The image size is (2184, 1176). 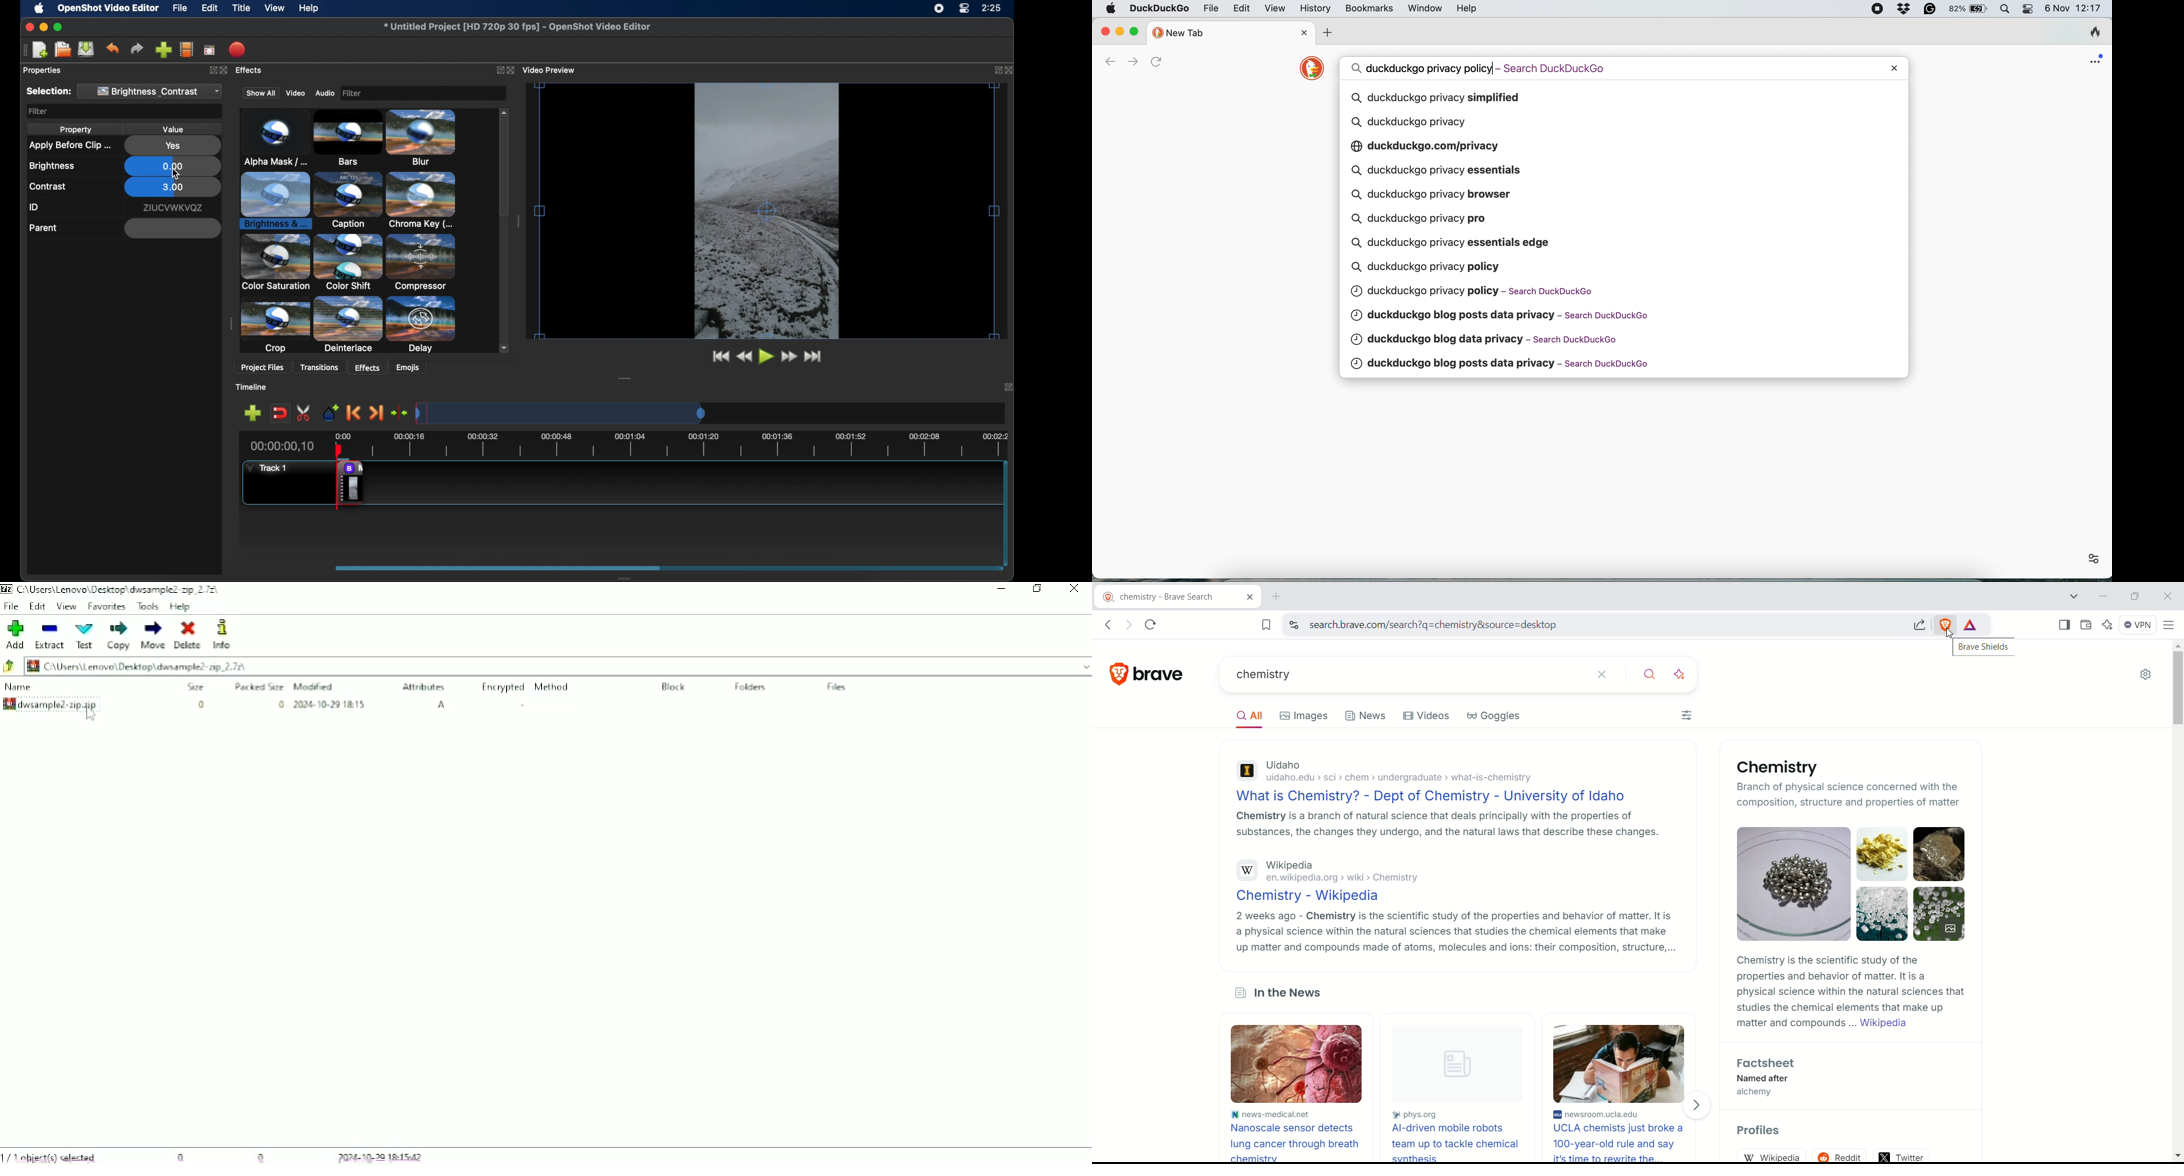 What do you see at coordinates (1315, 9) in the screenshot?
I see `history` at bounding box center [1315, 9].